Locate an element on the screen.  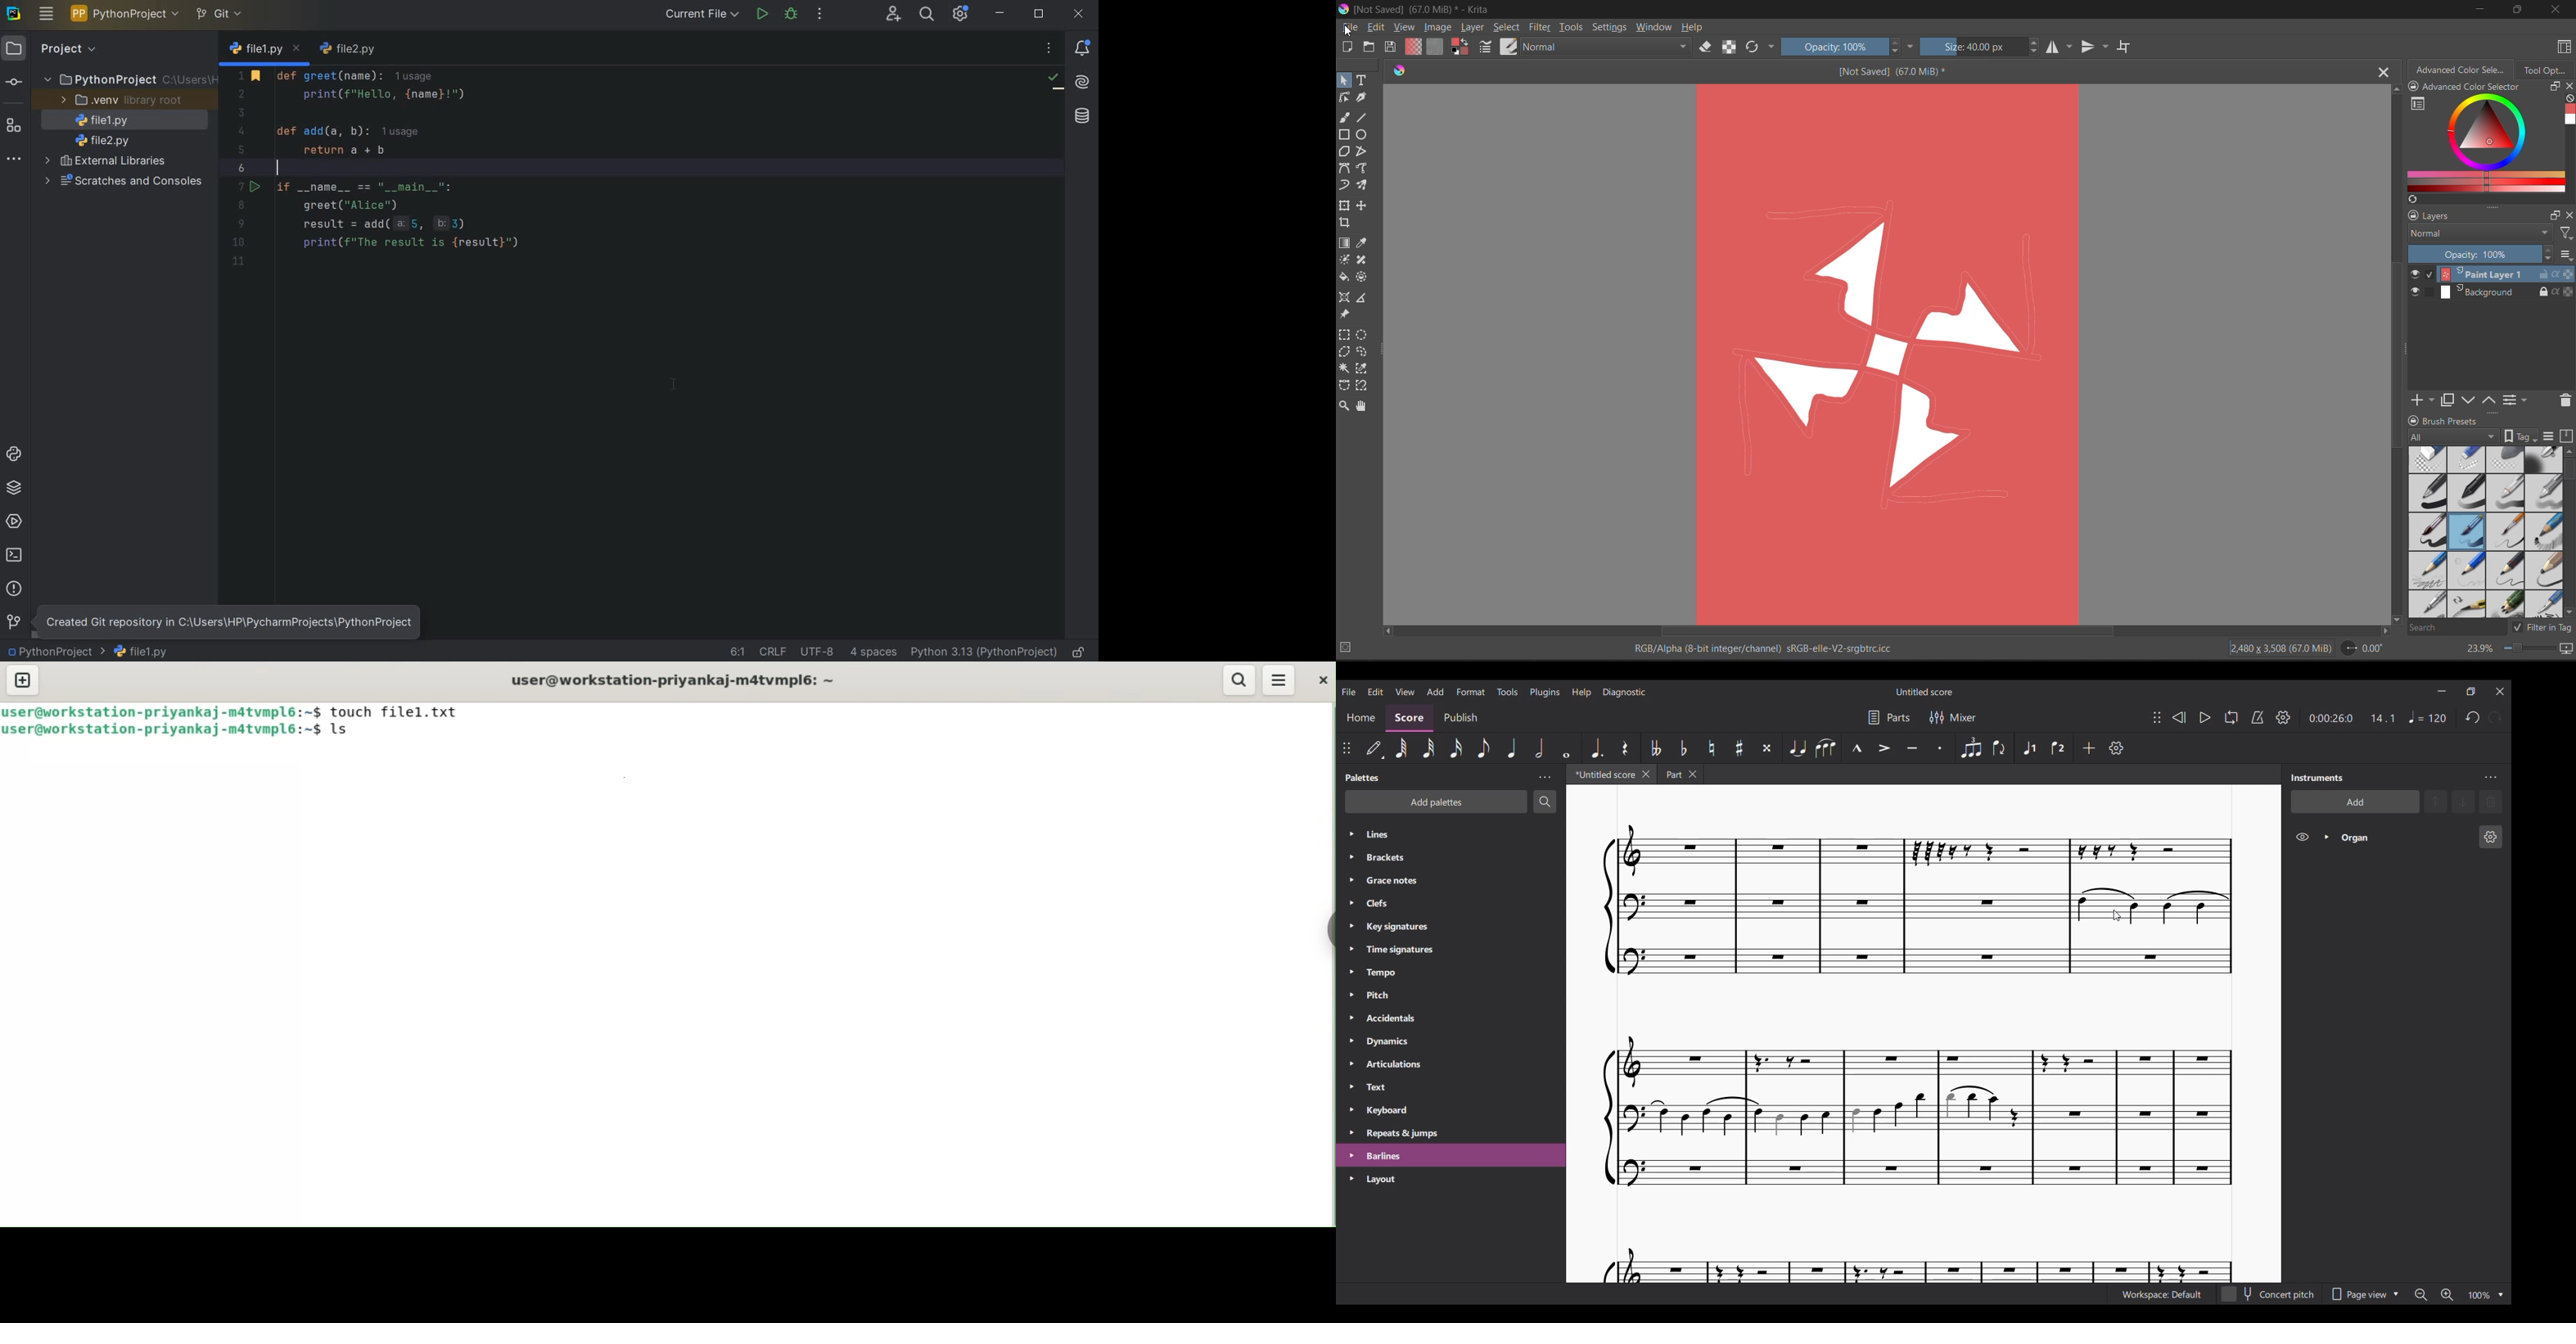
Tenuto is located at coordinates (1913, 748).